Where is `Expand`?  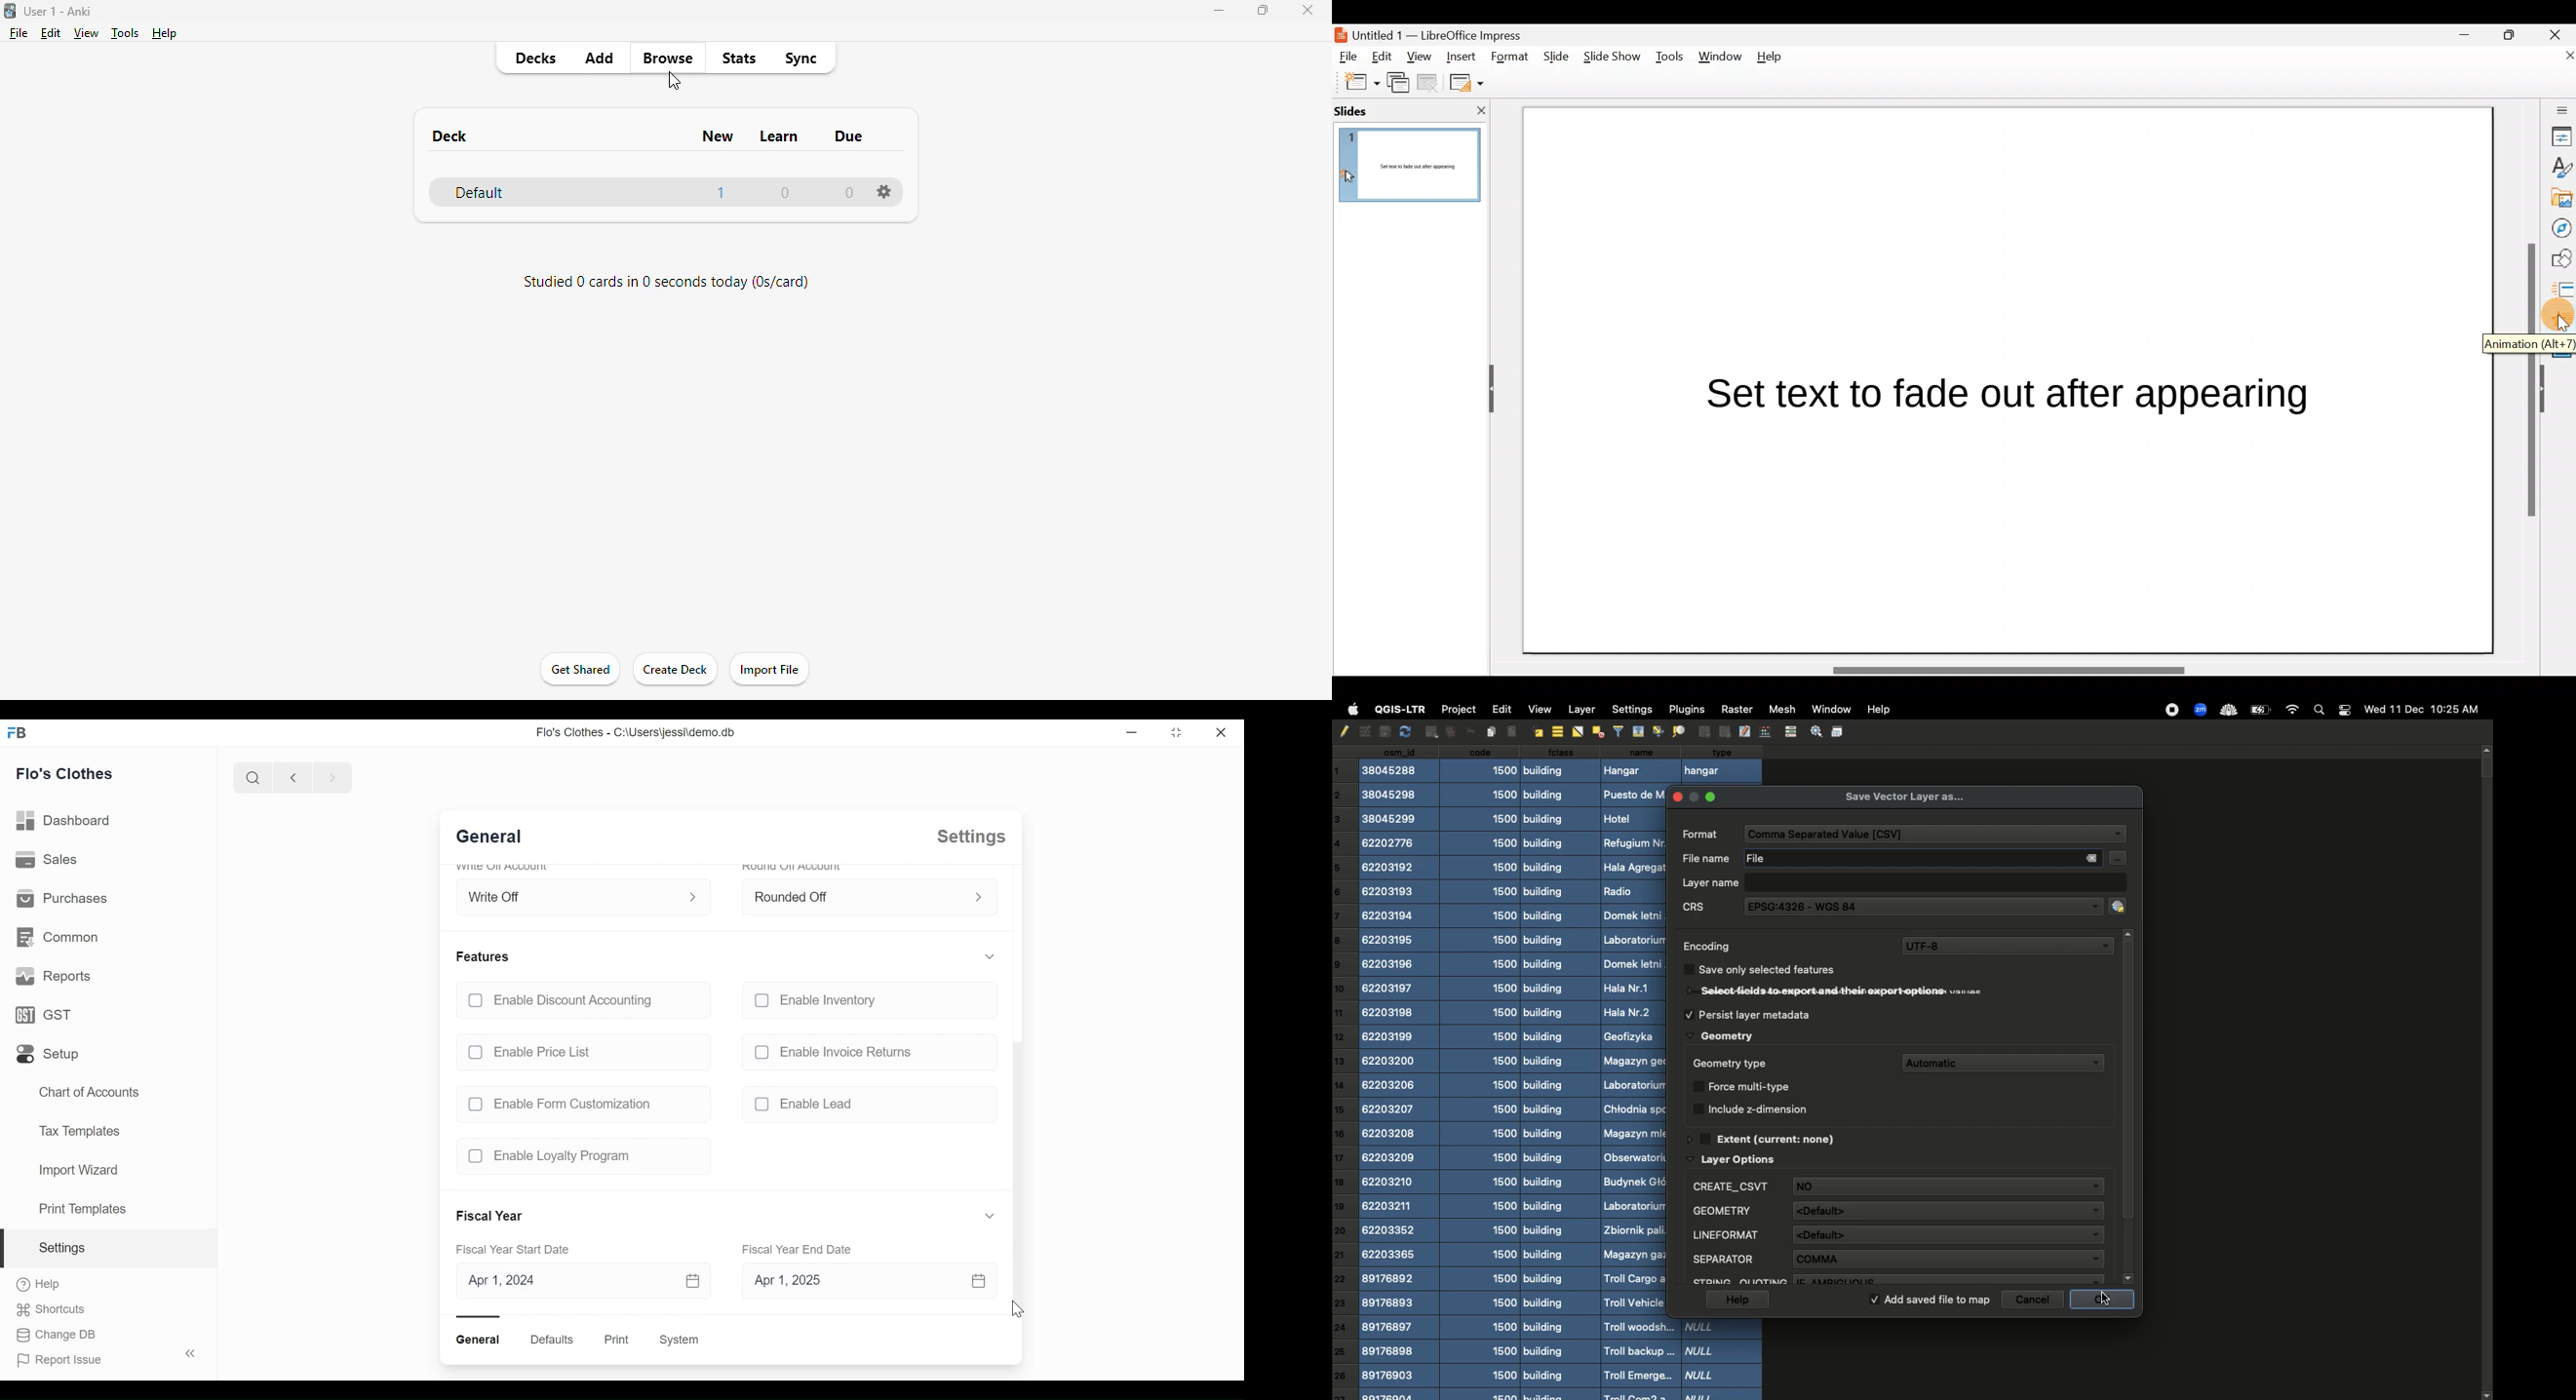
Expand is located at coordinates (989, 957).